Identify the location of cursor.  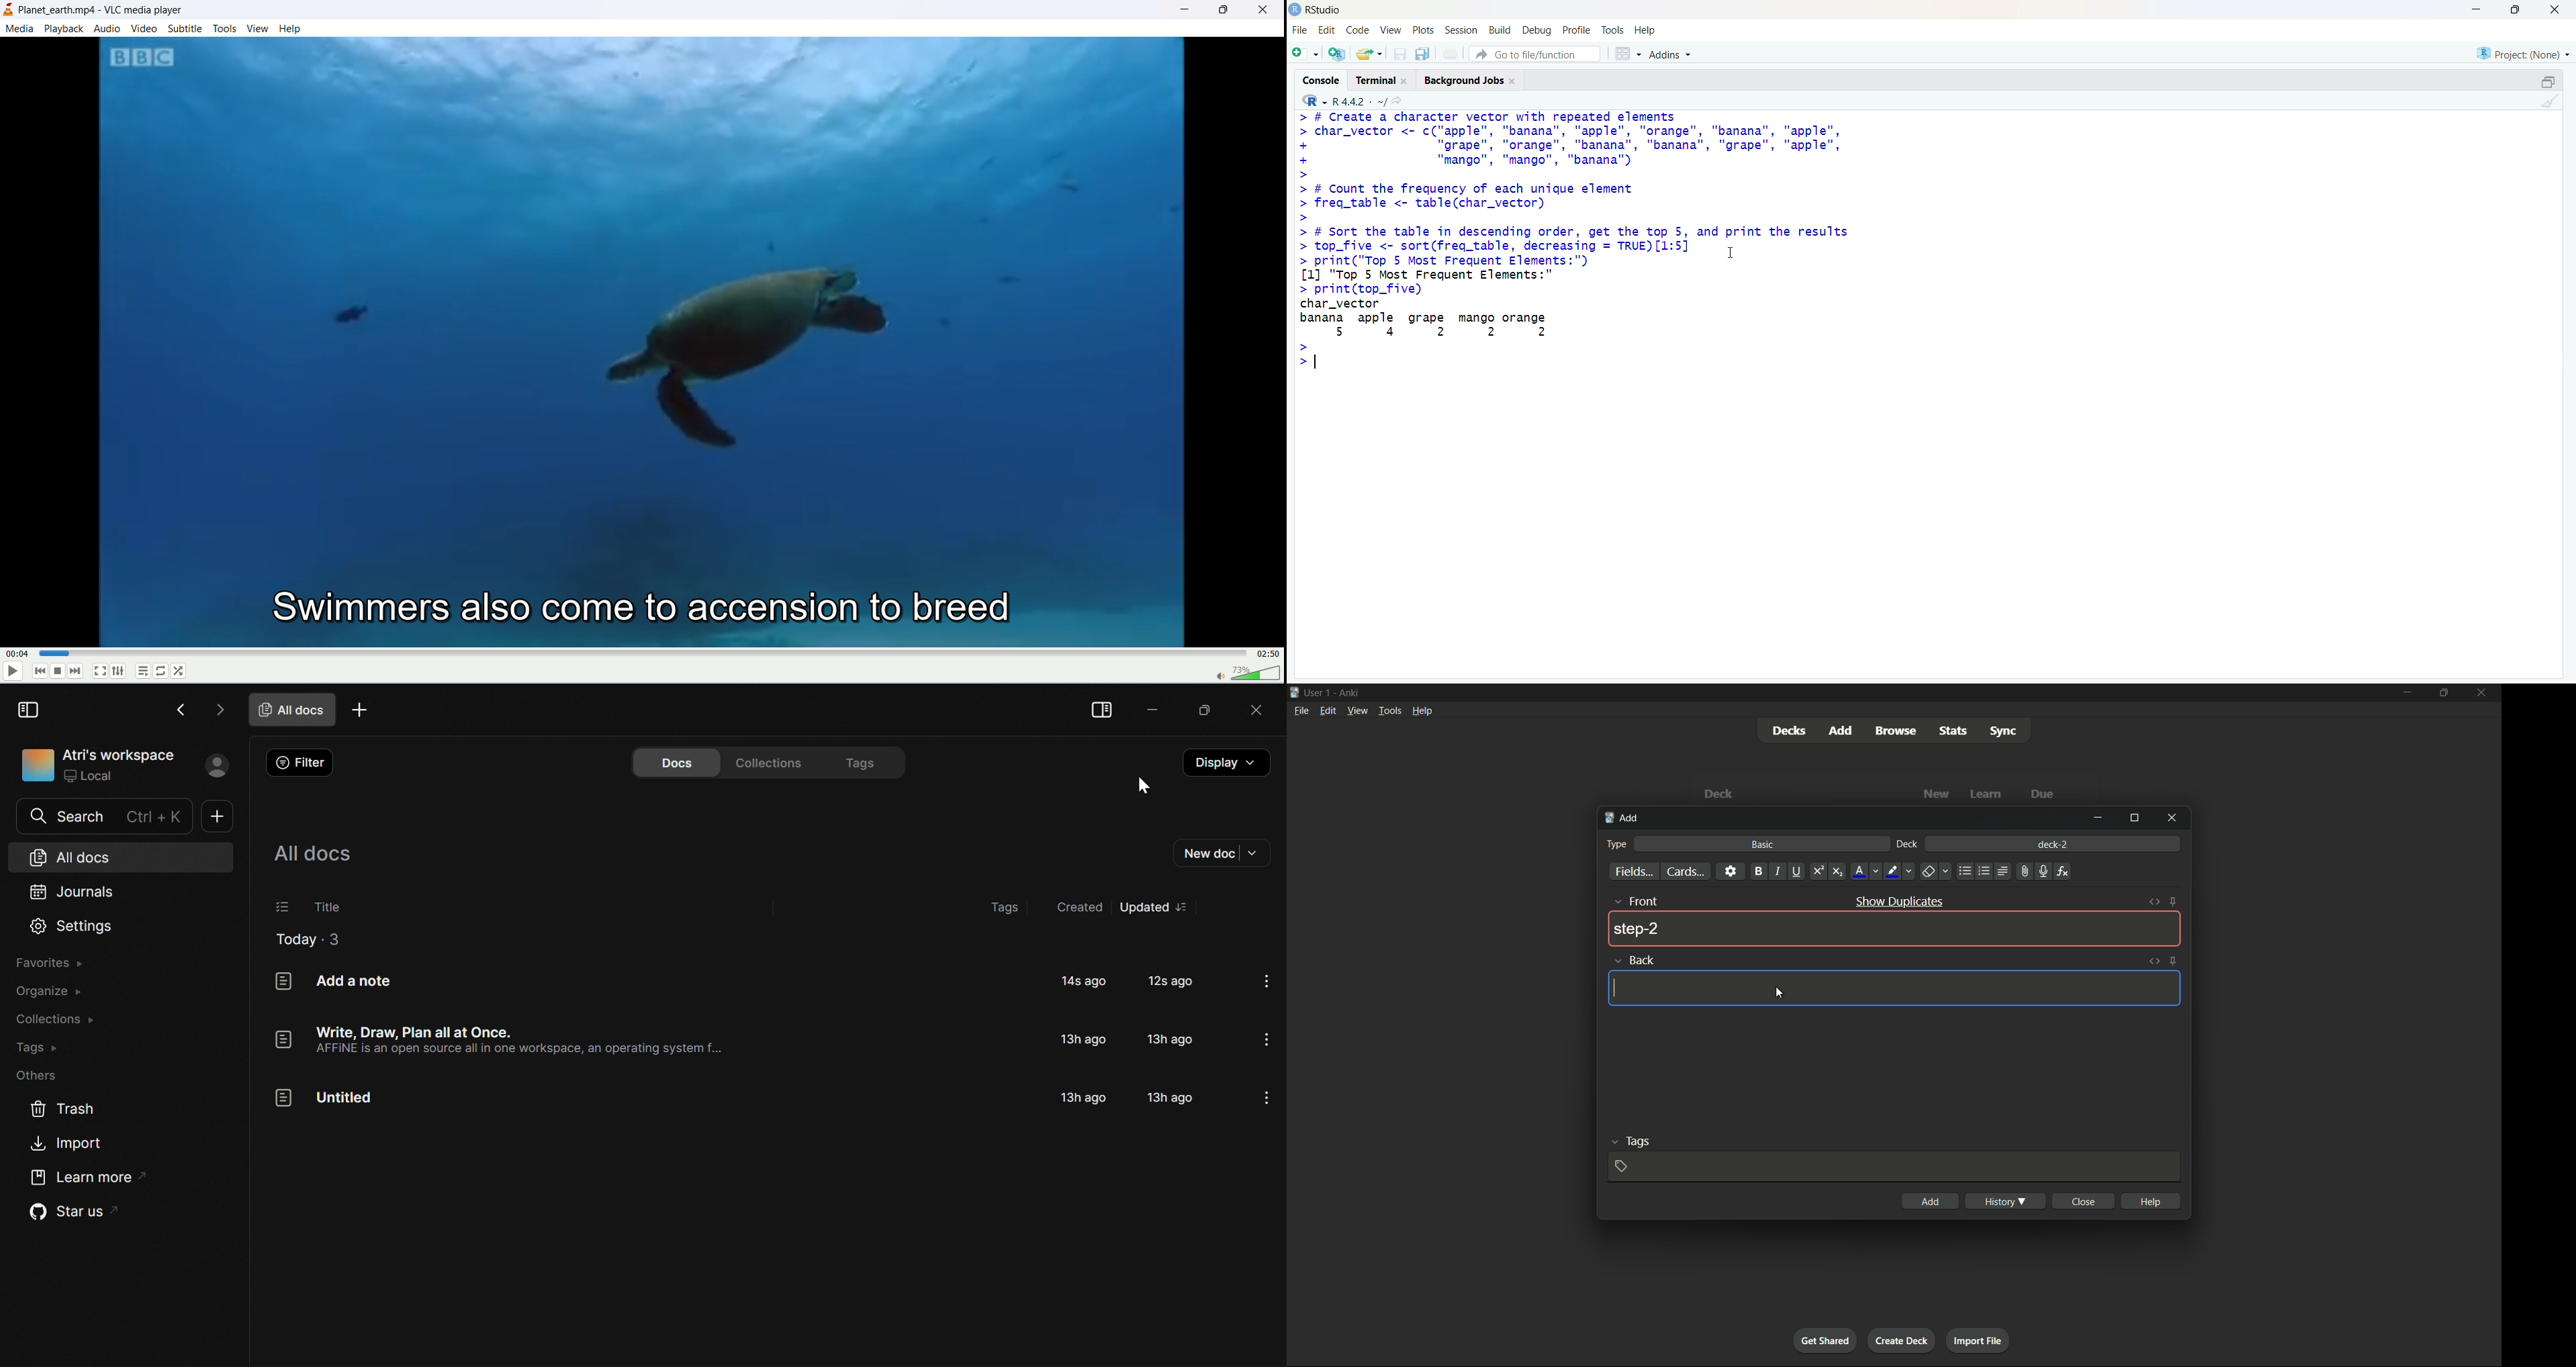
(1144, 786).